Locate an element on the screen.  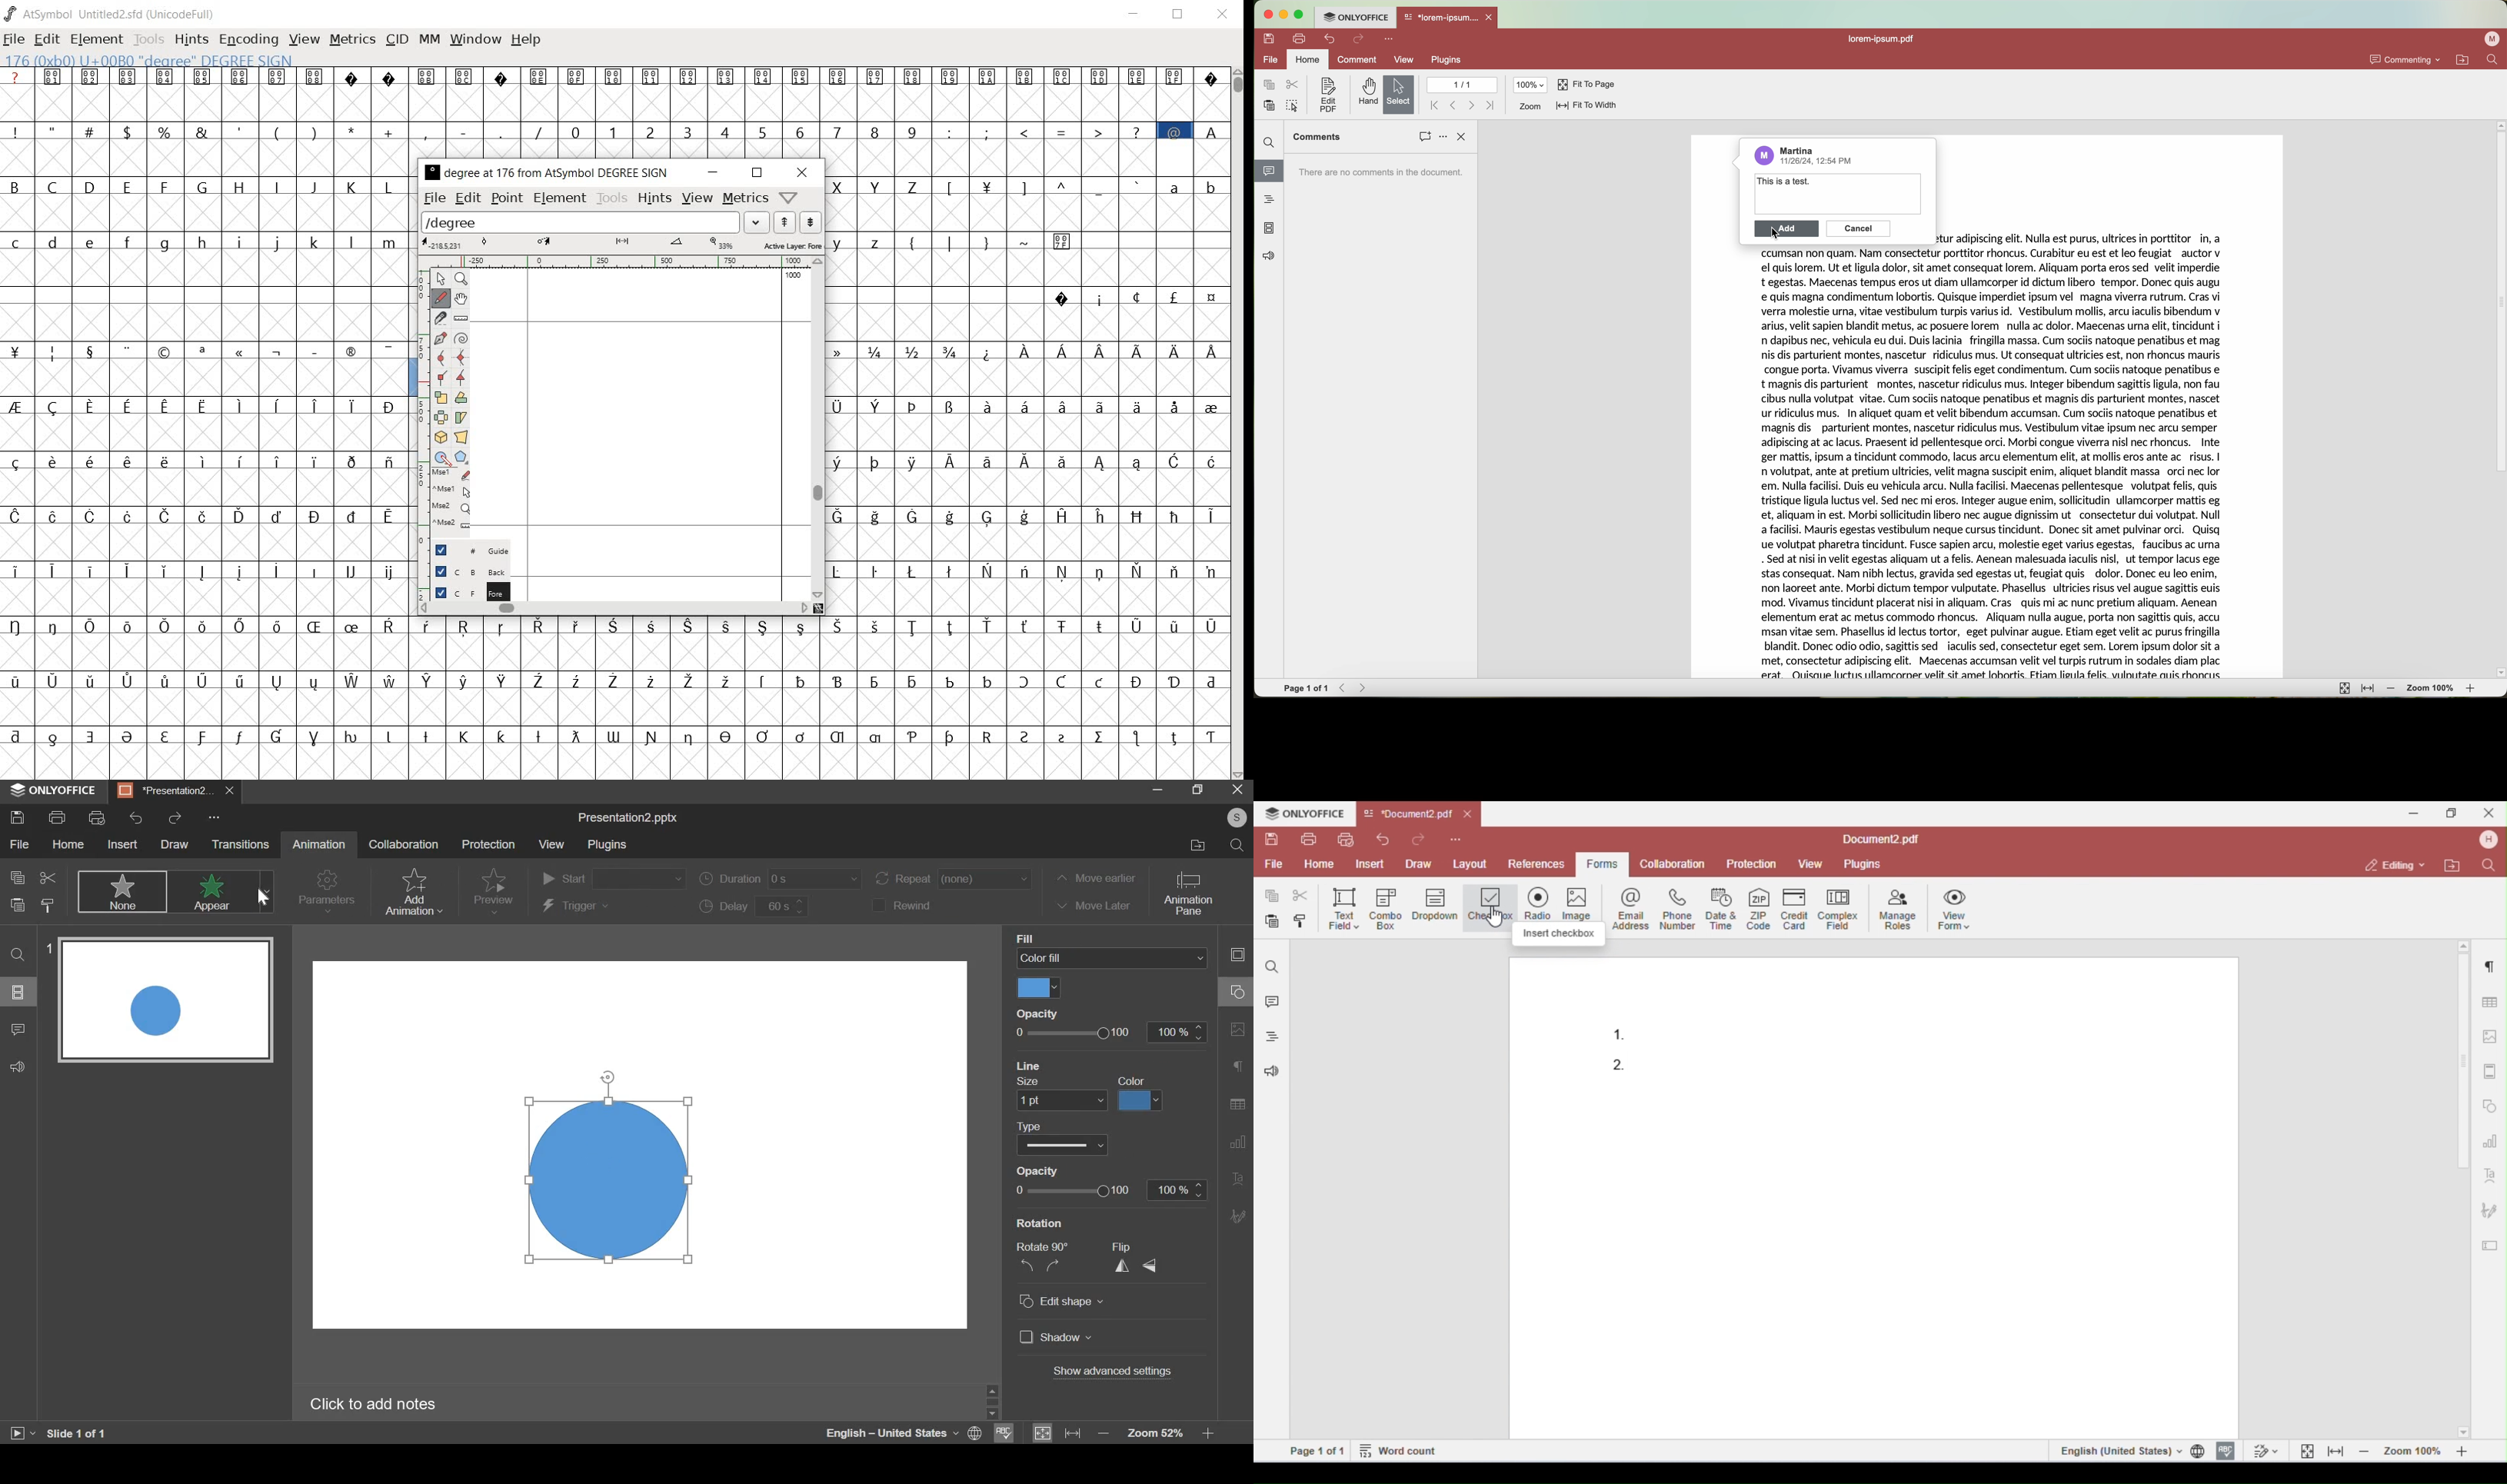
‘Show Background graphics is located at coordinates (1080, 1221).